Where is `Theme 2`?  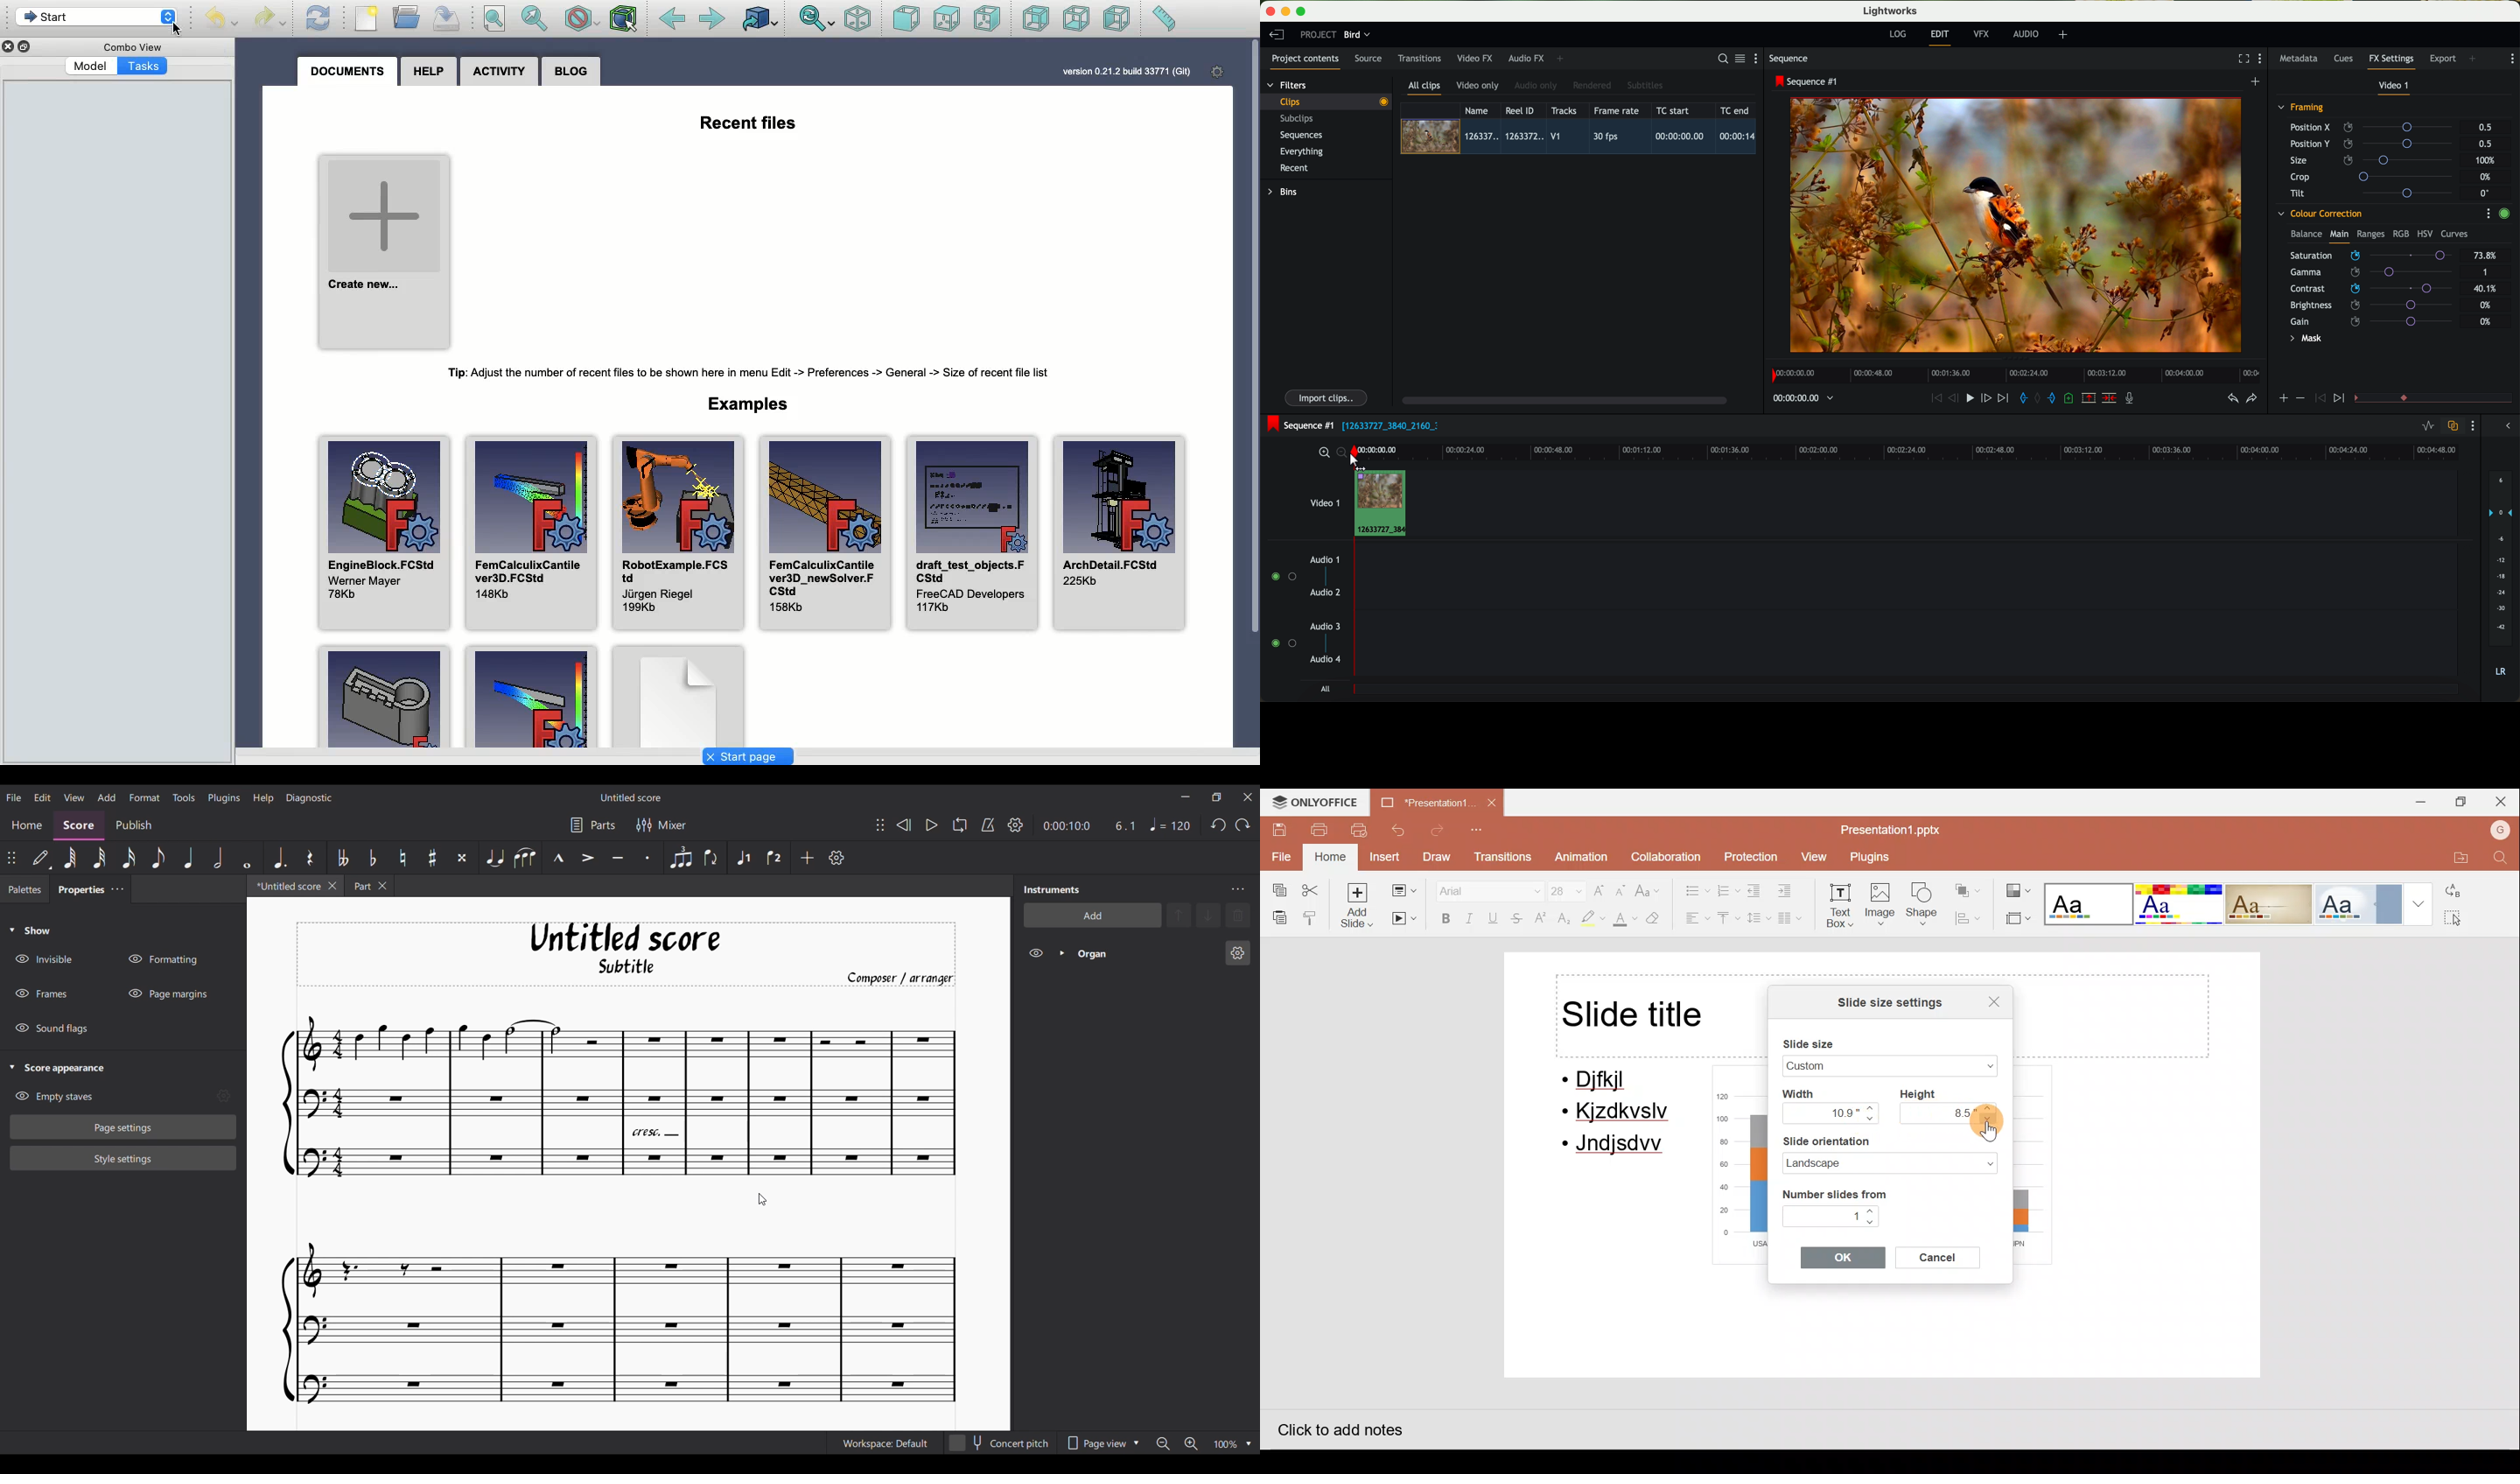
Theme 2 is located at coordinates (2181, 904).